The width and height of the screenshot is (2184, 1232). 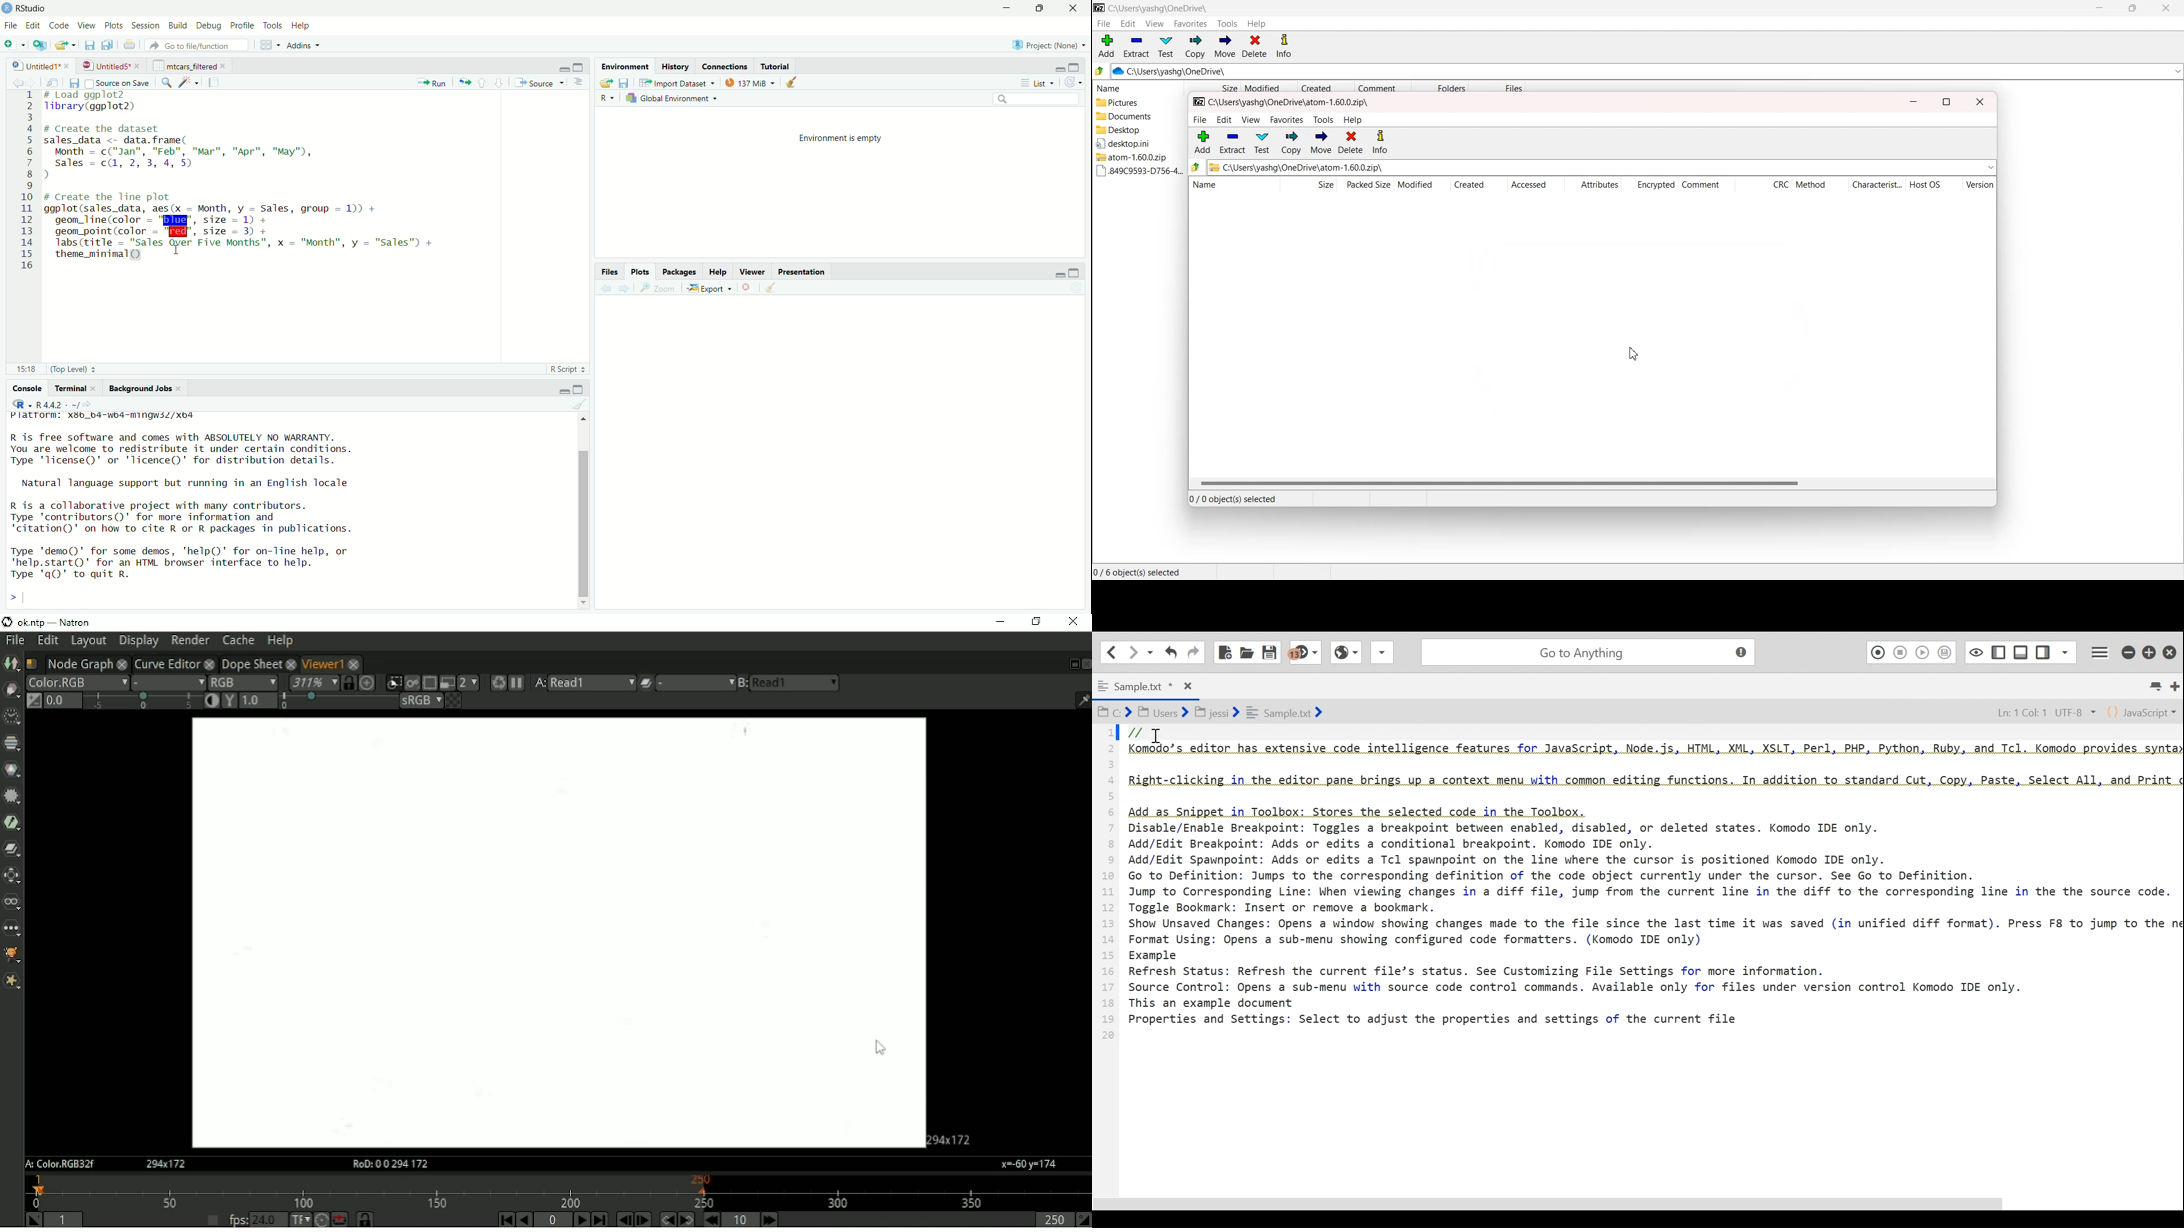 What do you see at coordinates (1060, 68) in the screenshot?
I see `minimize` at bounding box center [1060, 68].